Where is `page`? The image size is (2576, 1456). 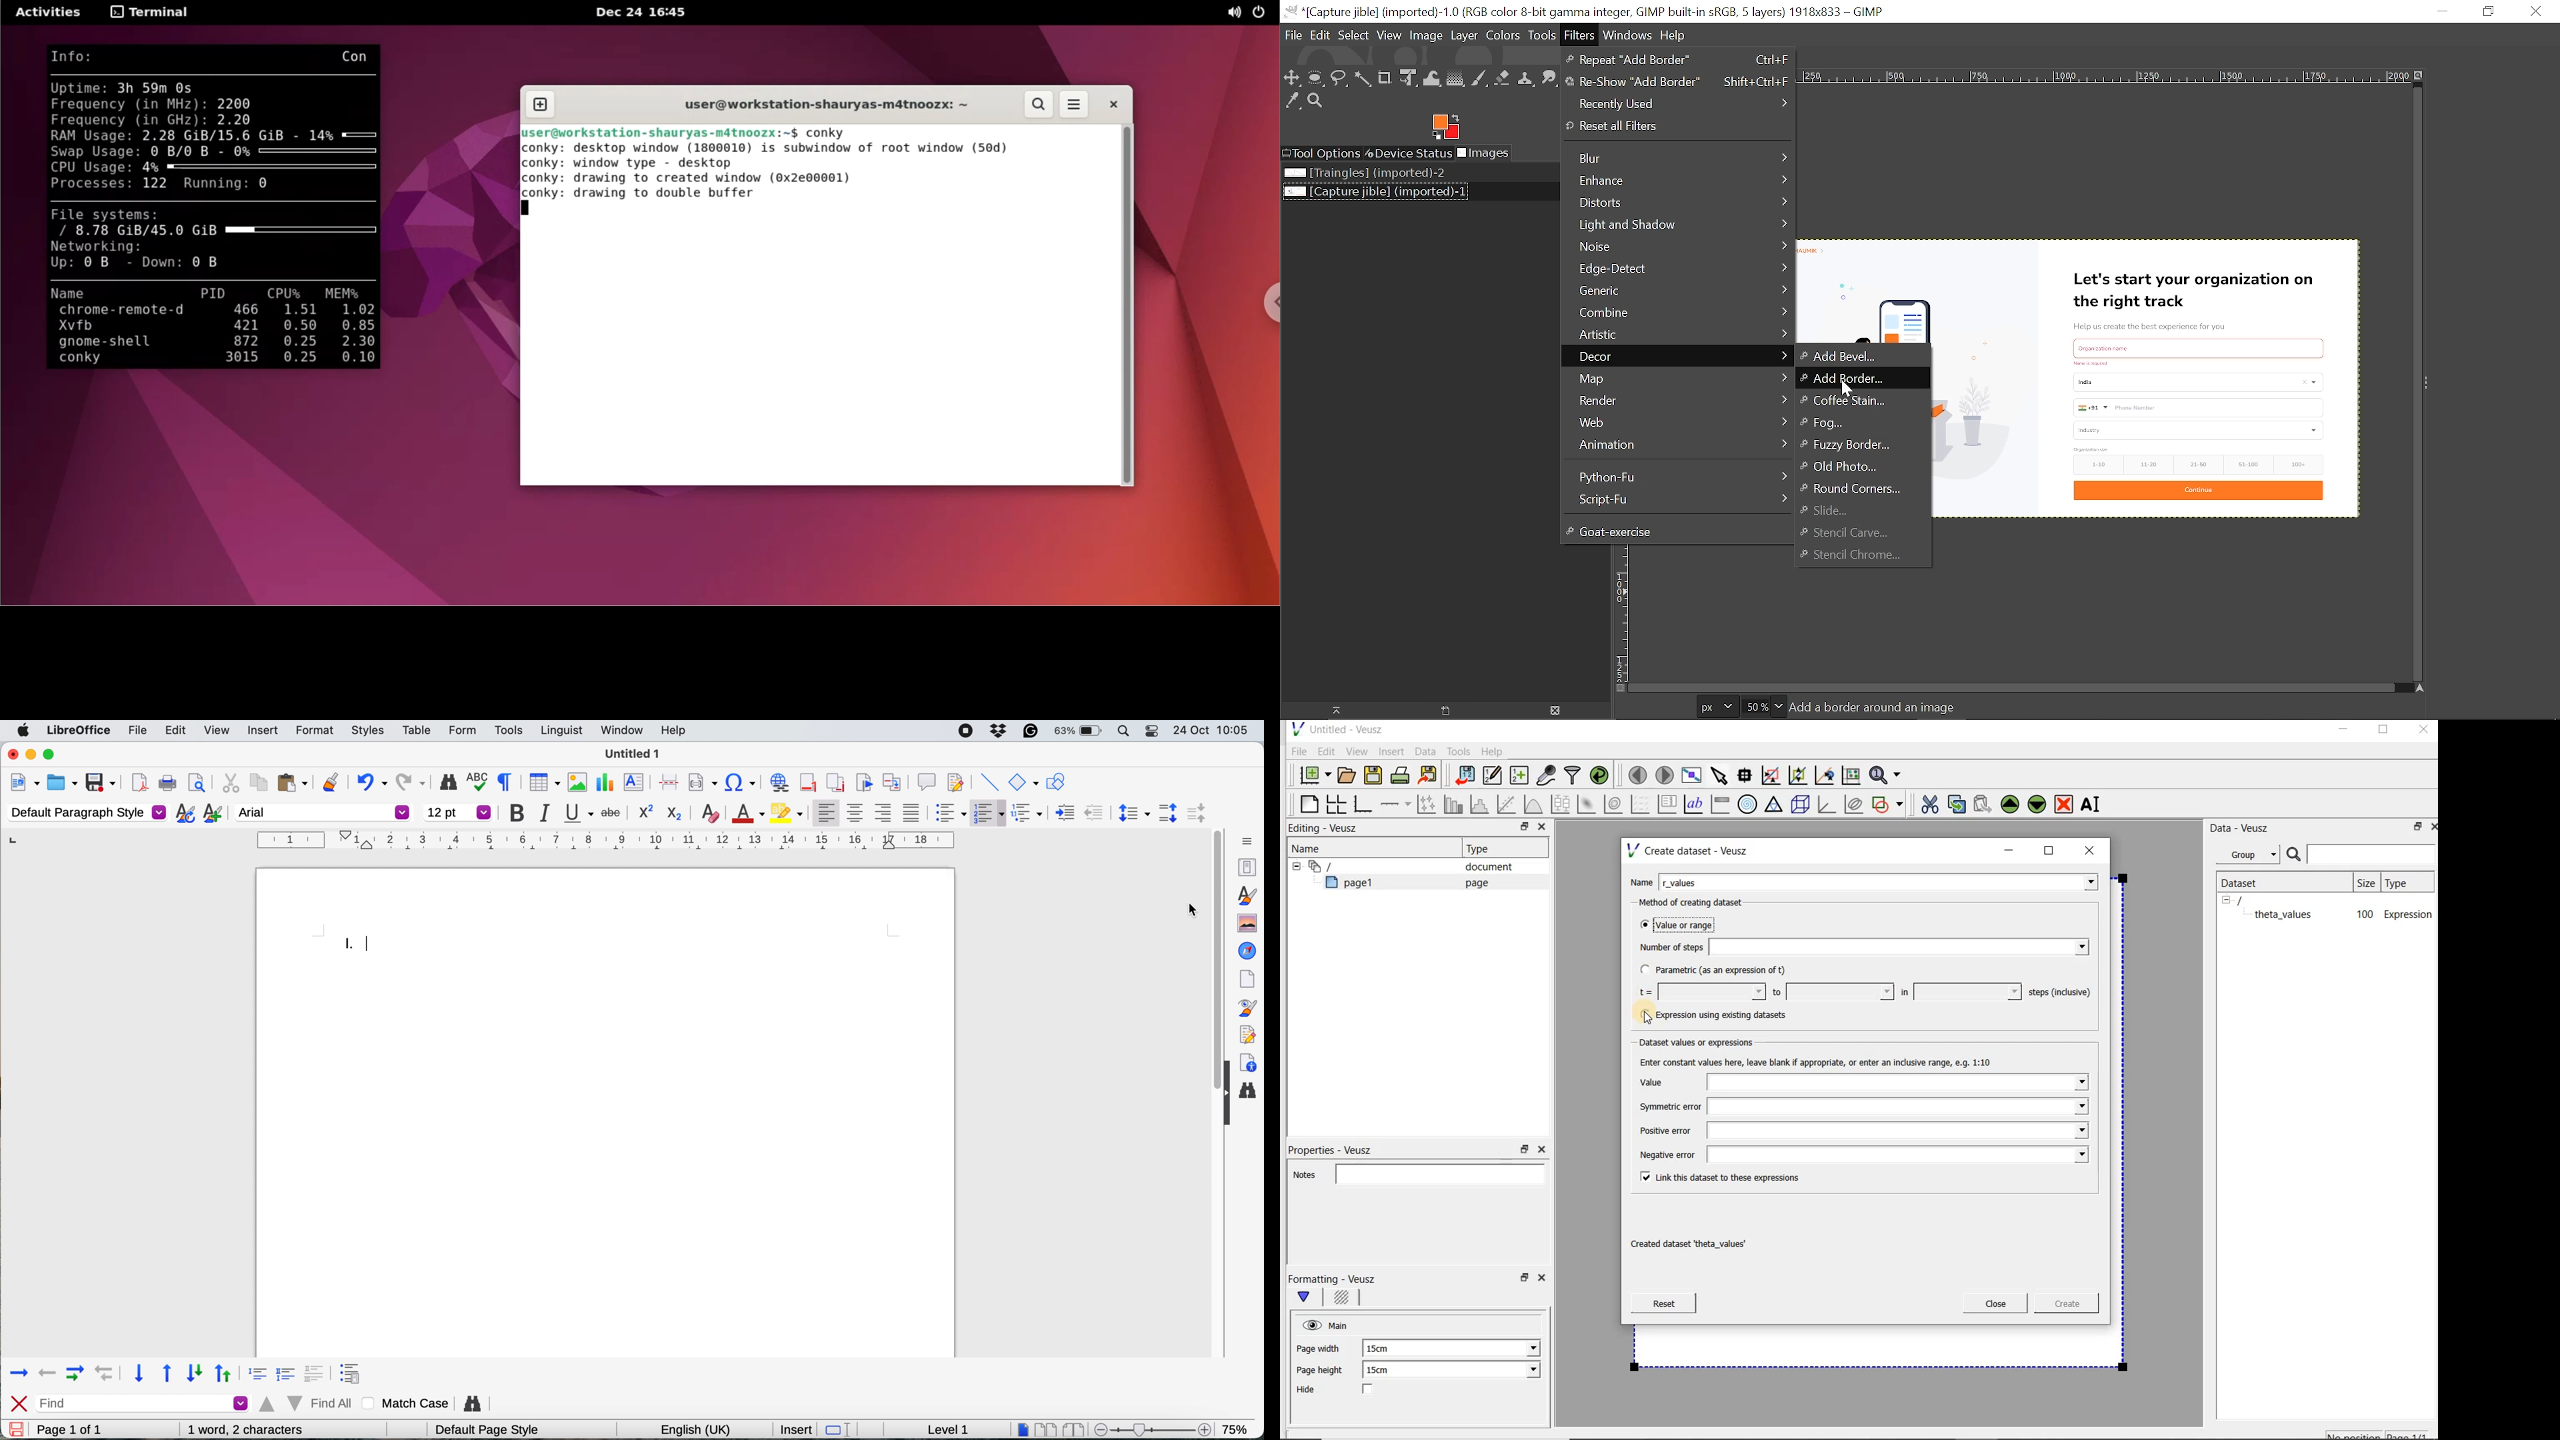
page is located at coordinates (1474, 883).